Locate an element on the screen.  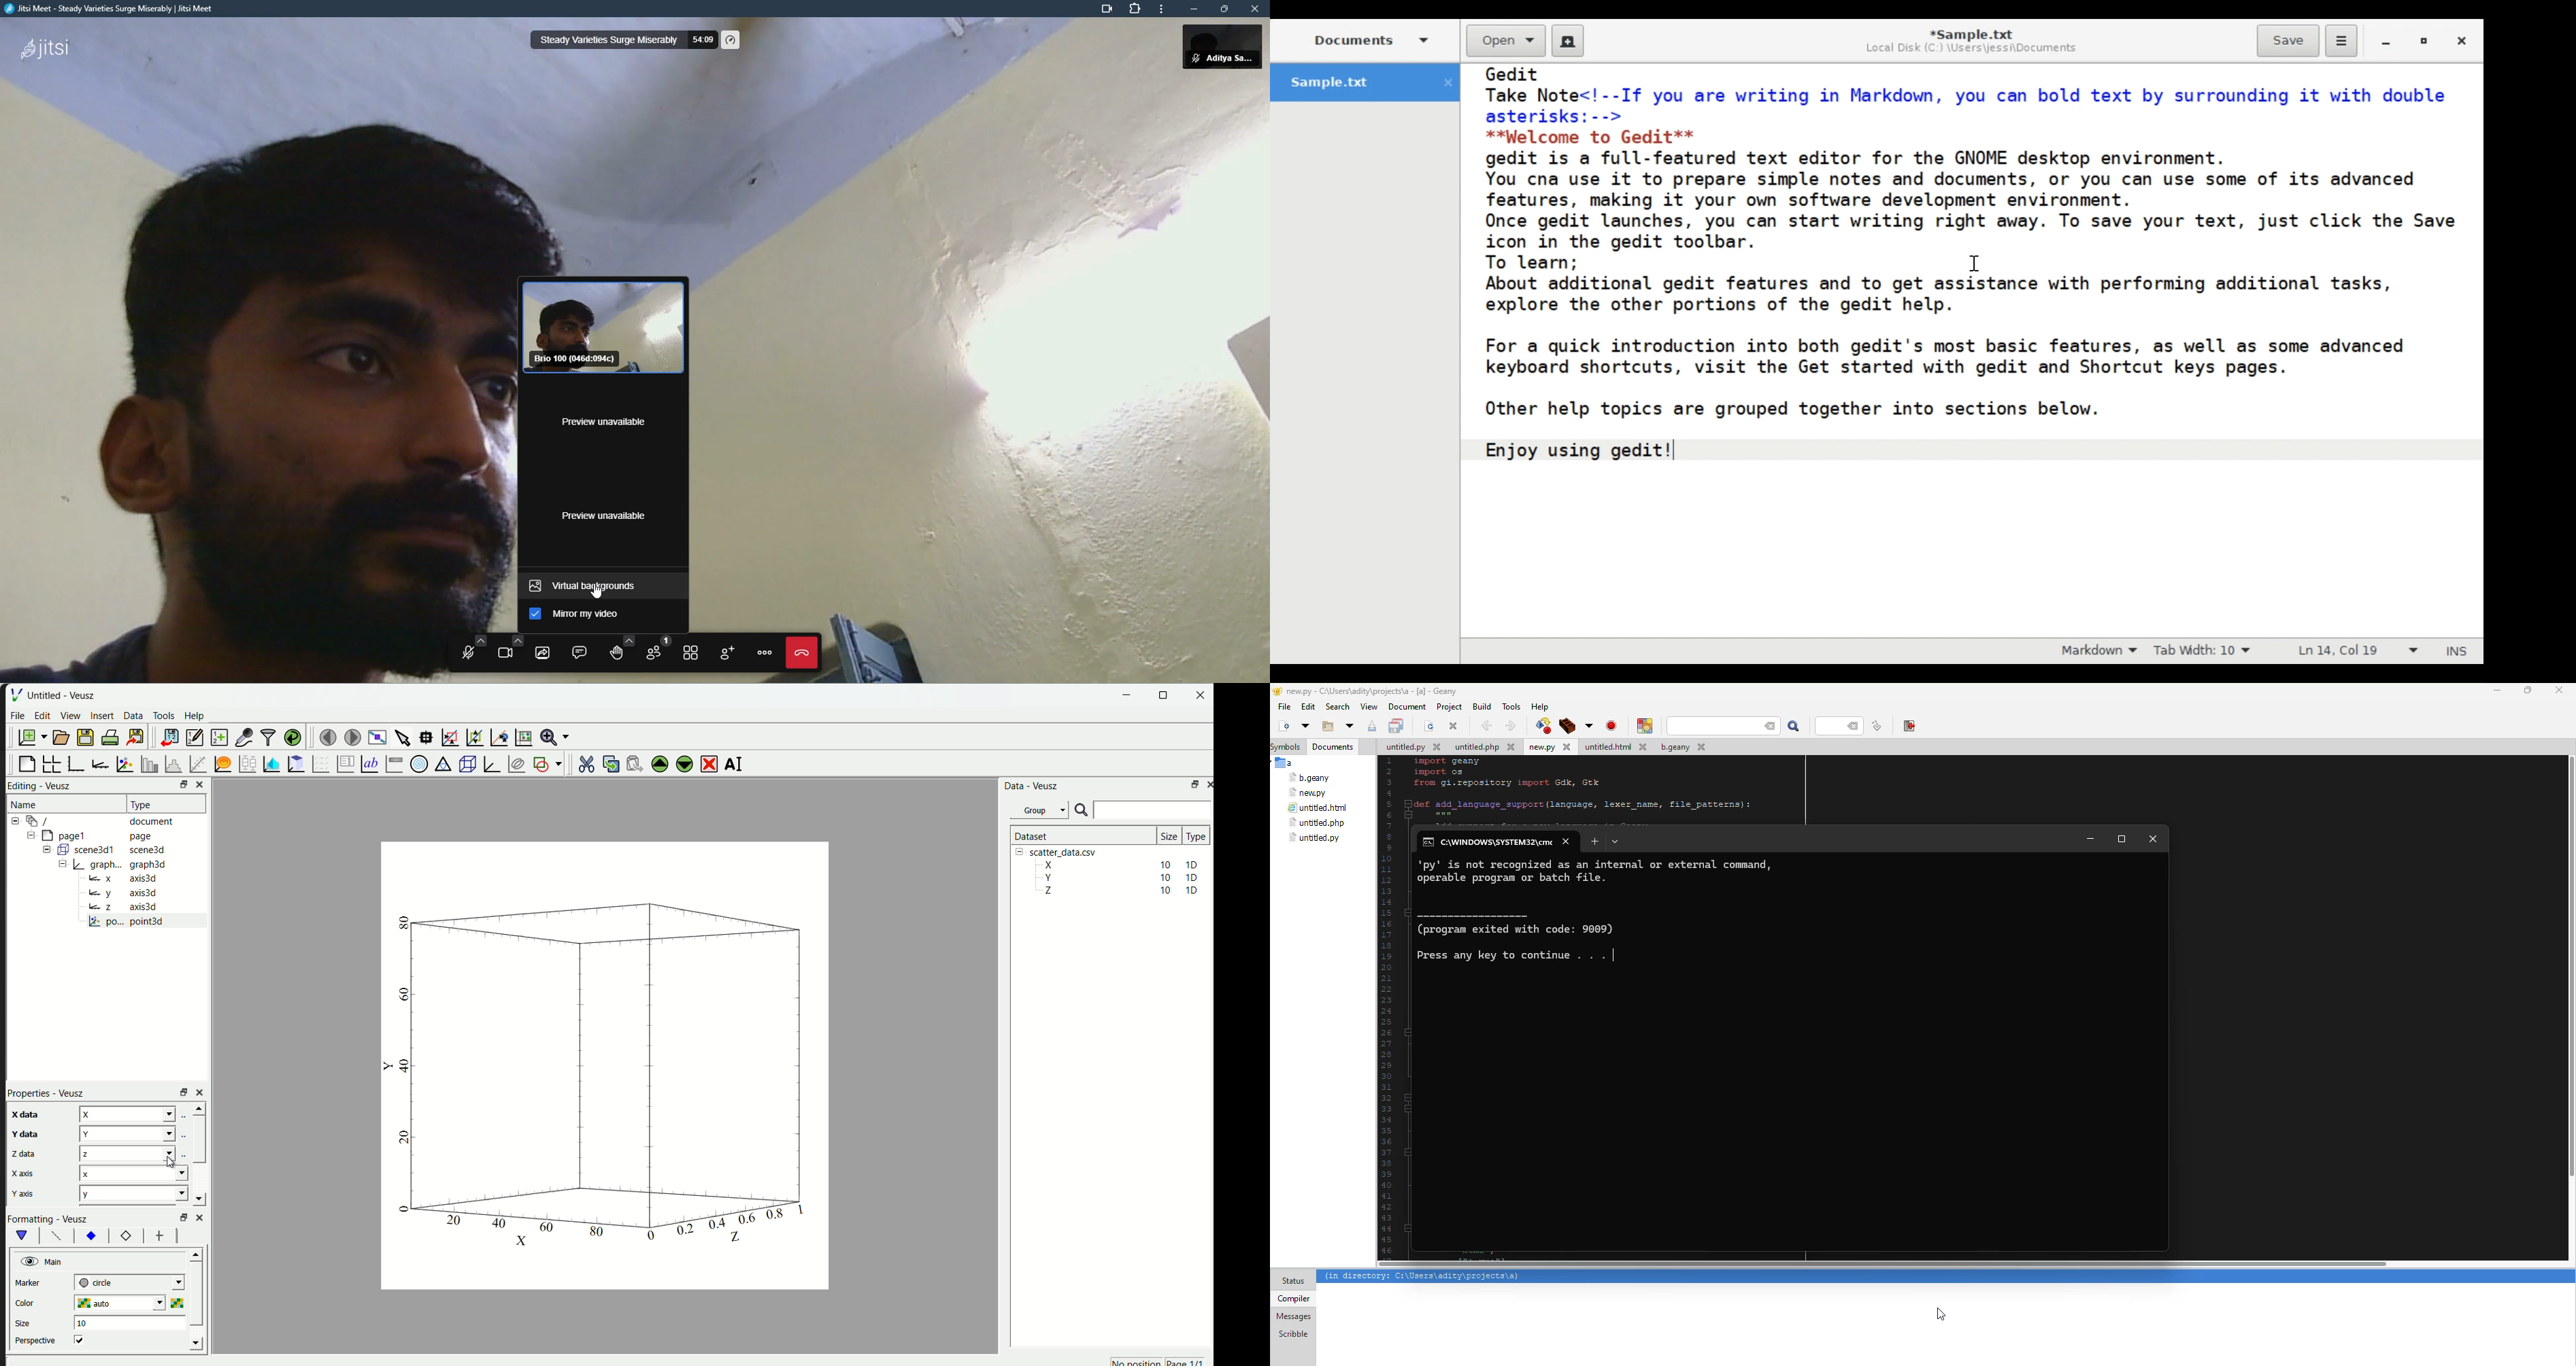
zoom out graph axes is located at coordinates (473, 738).